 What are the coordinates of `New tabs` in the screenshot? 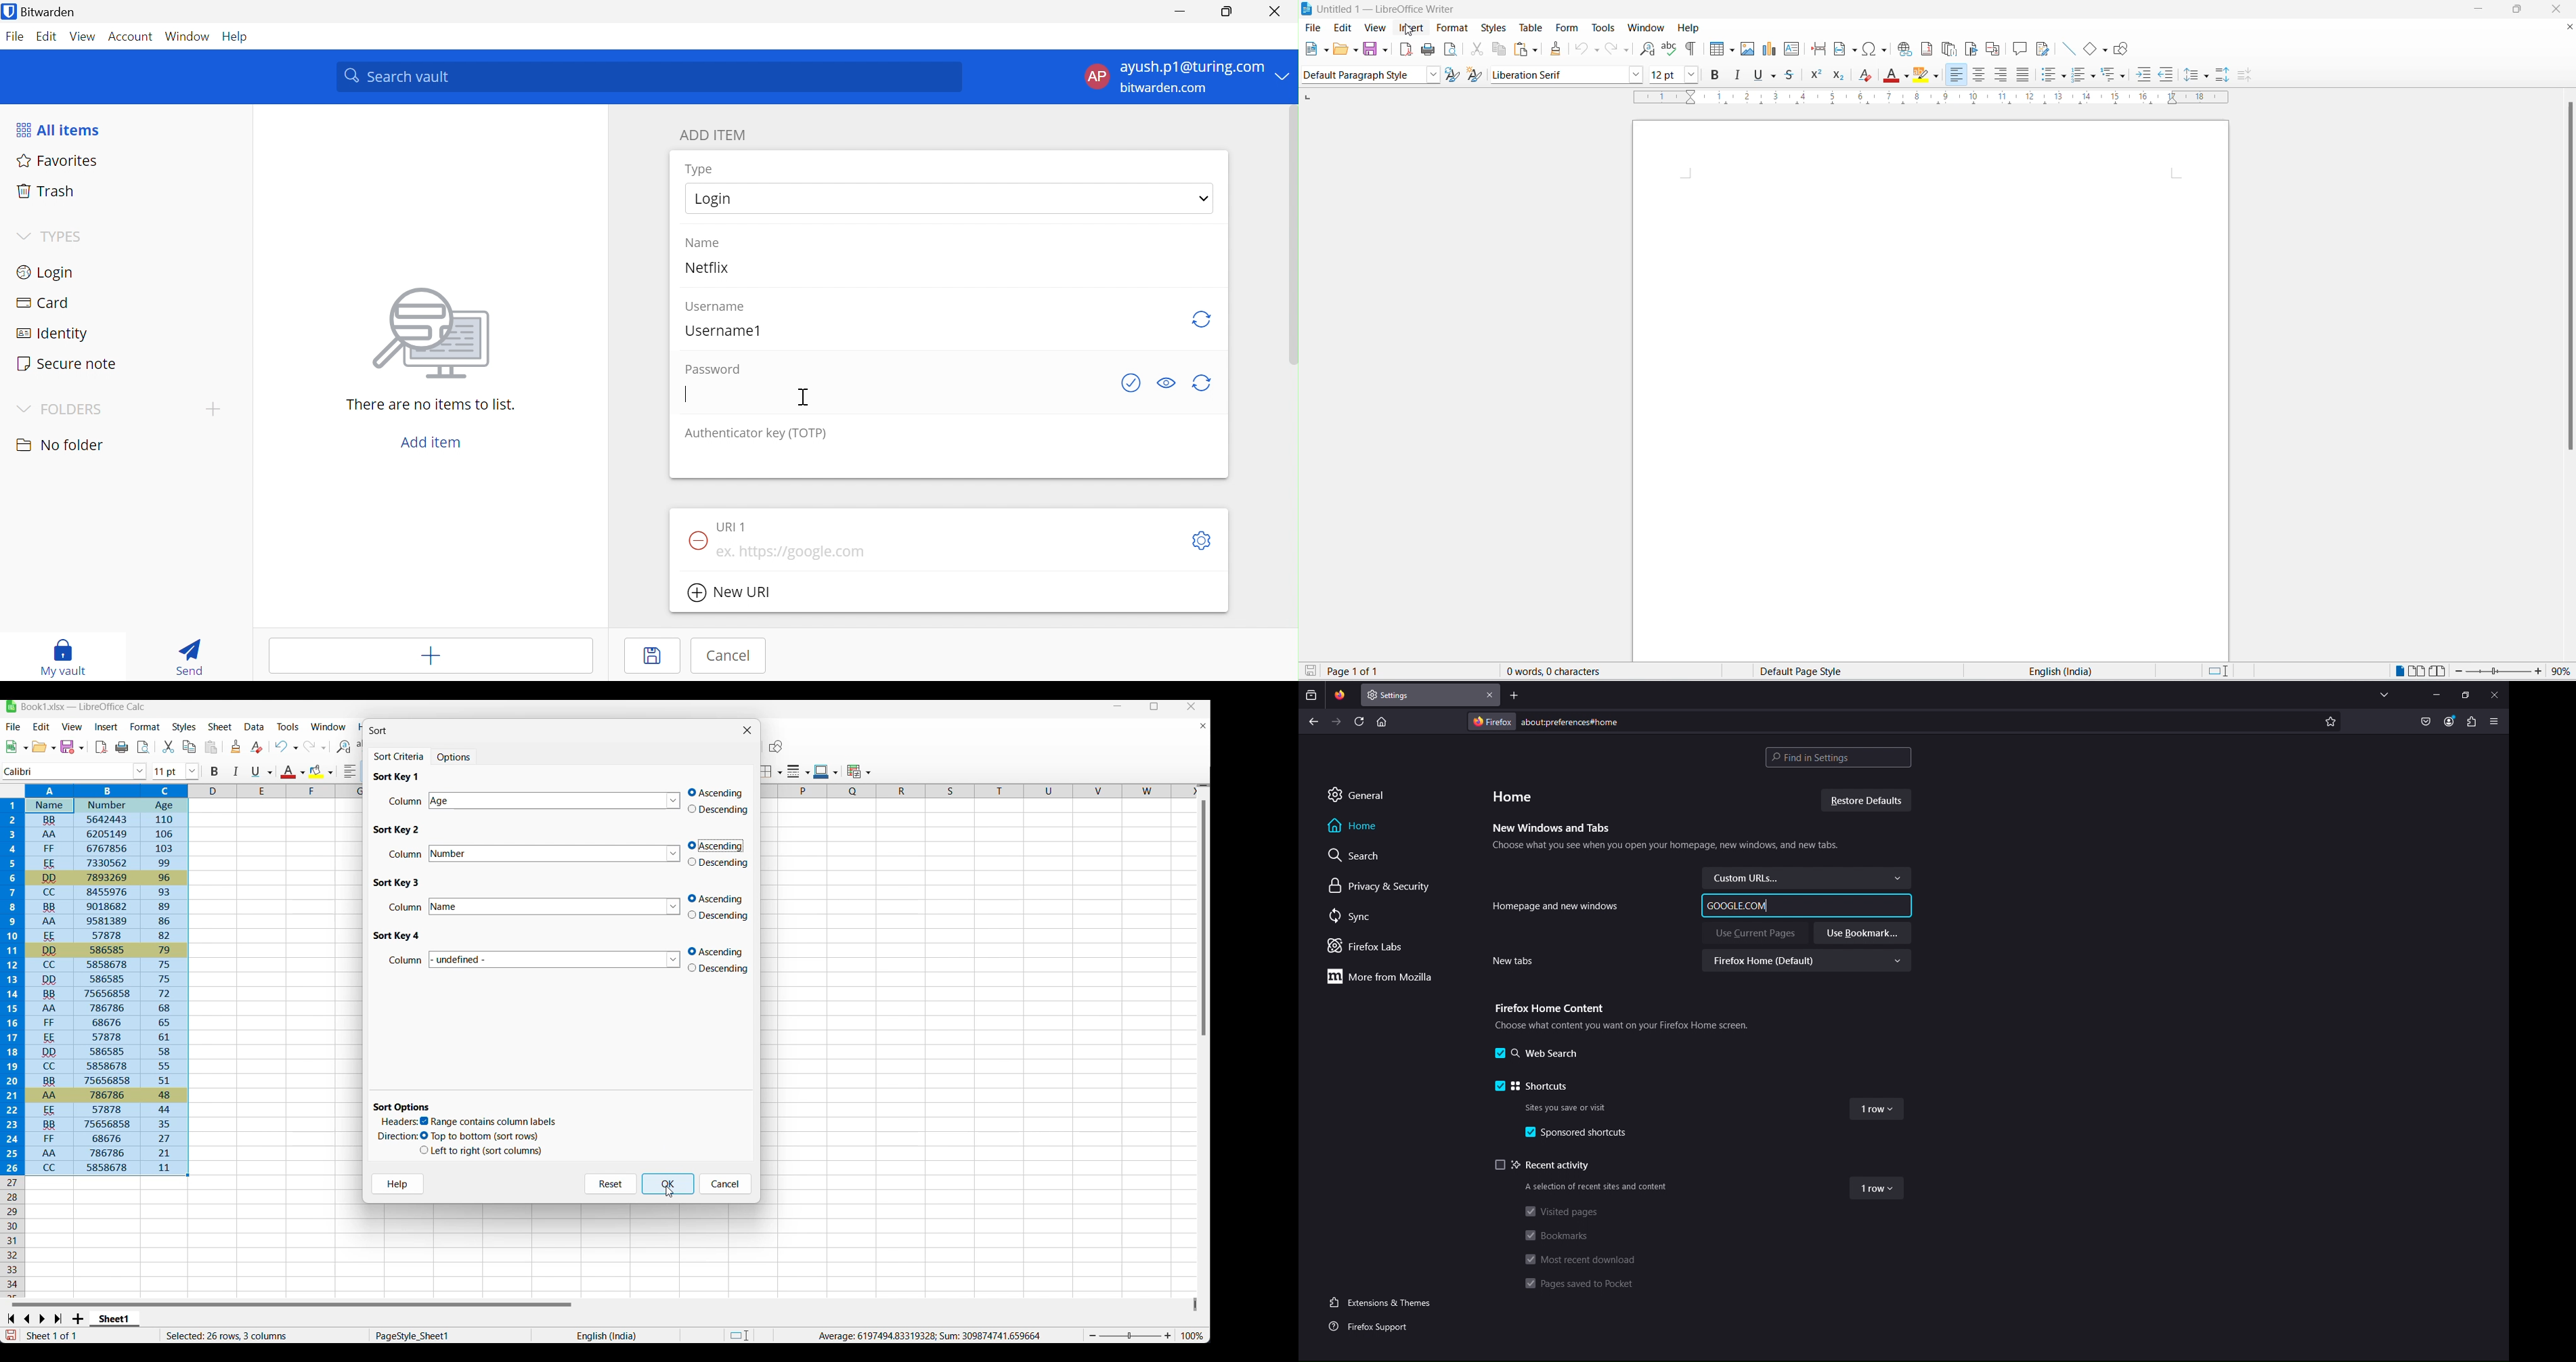 It's located at (1512, 962).